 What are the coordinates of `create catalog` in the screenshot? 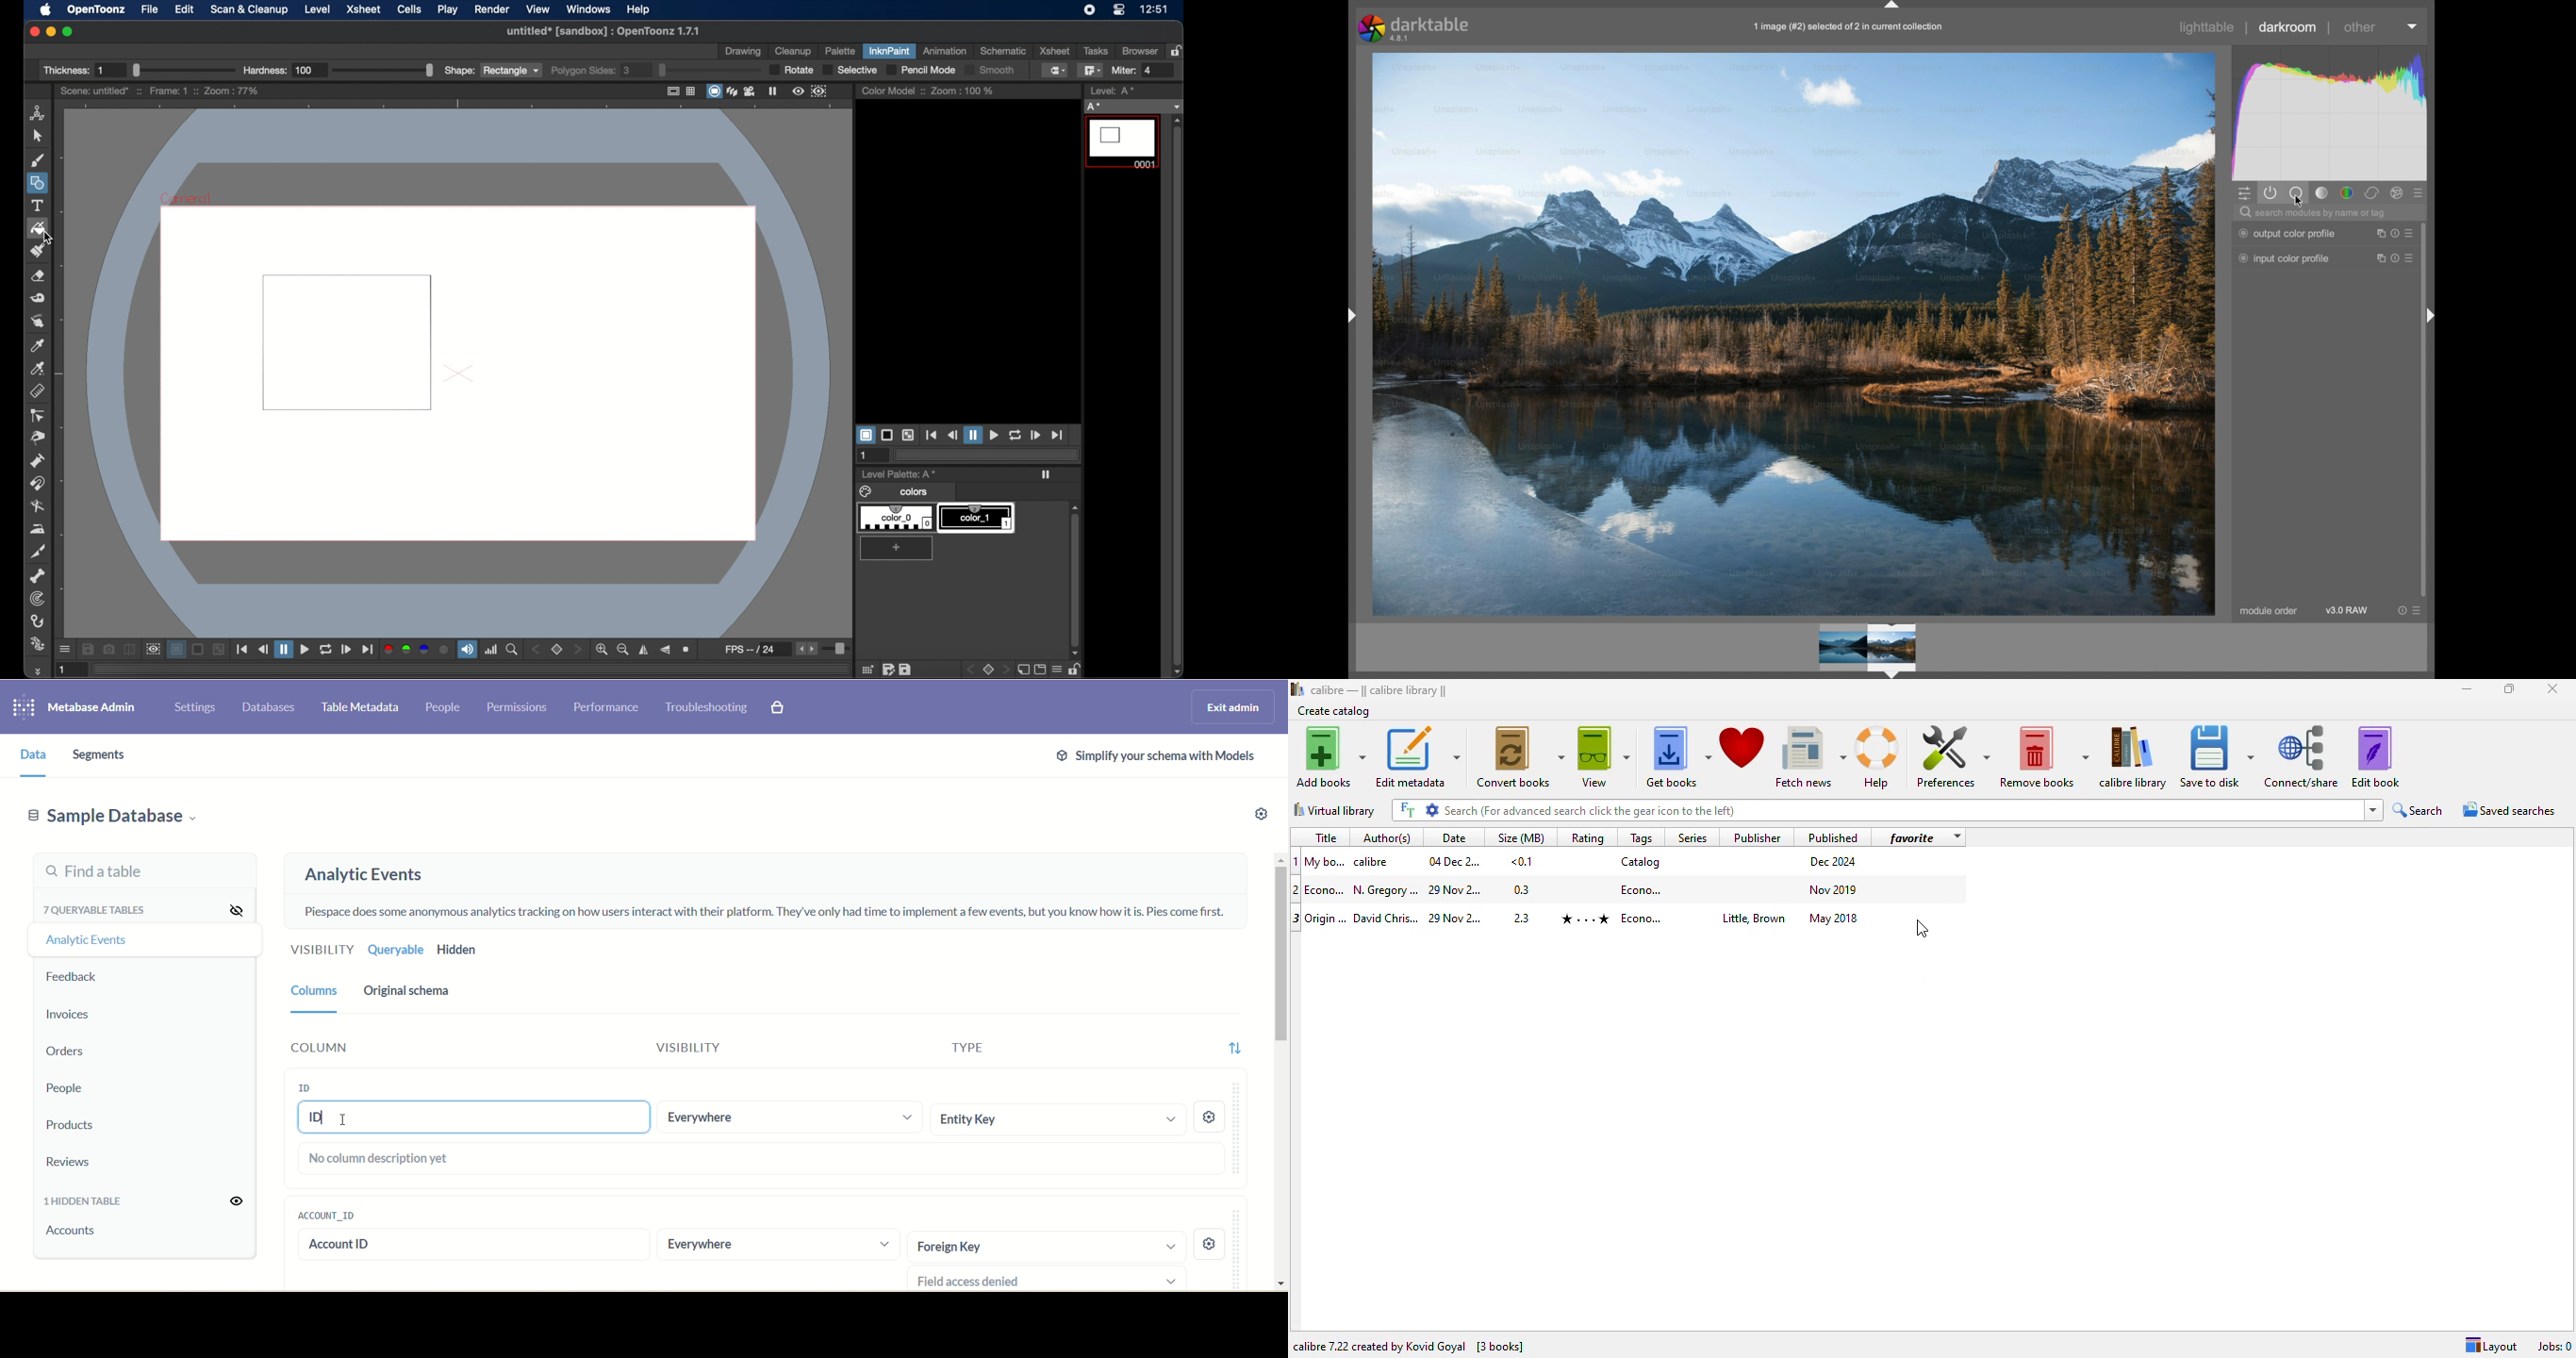 It's located at (1334, 711).